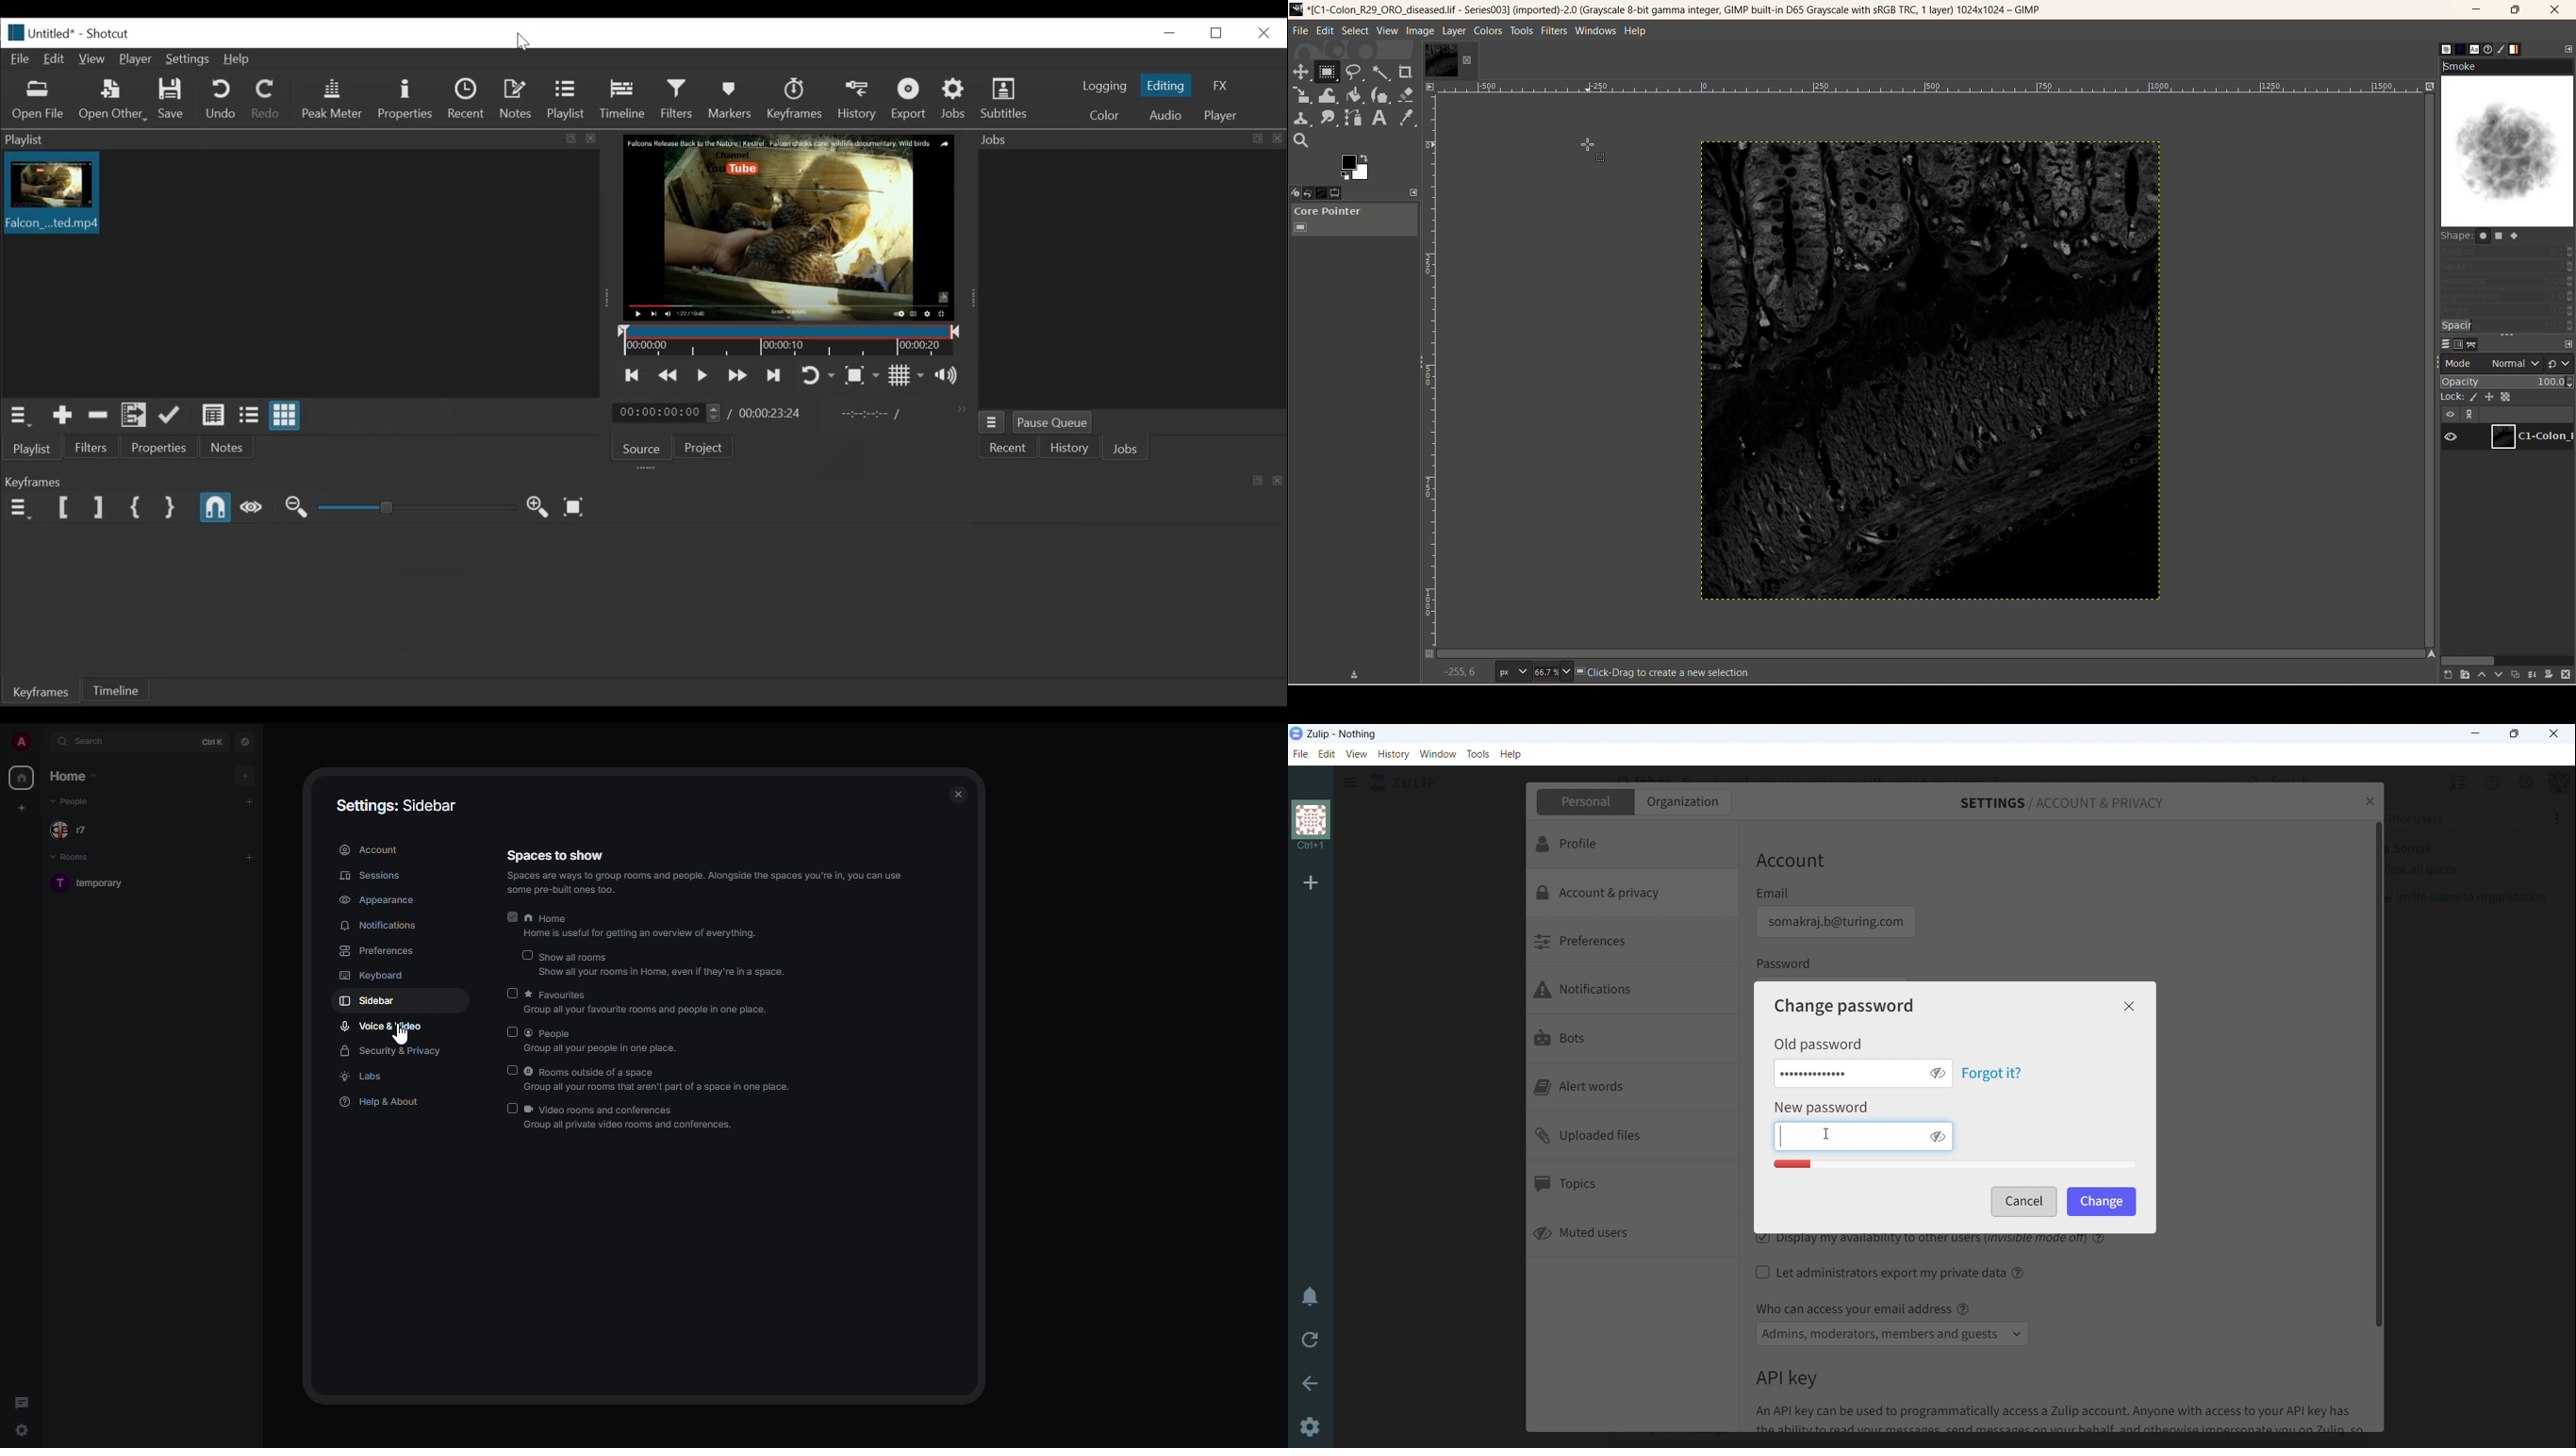 The width and height of the screenshot is (2576, 1456). Describe the element at coordinates (1633, 1187) in the screenshot. I see `topics` at that location.